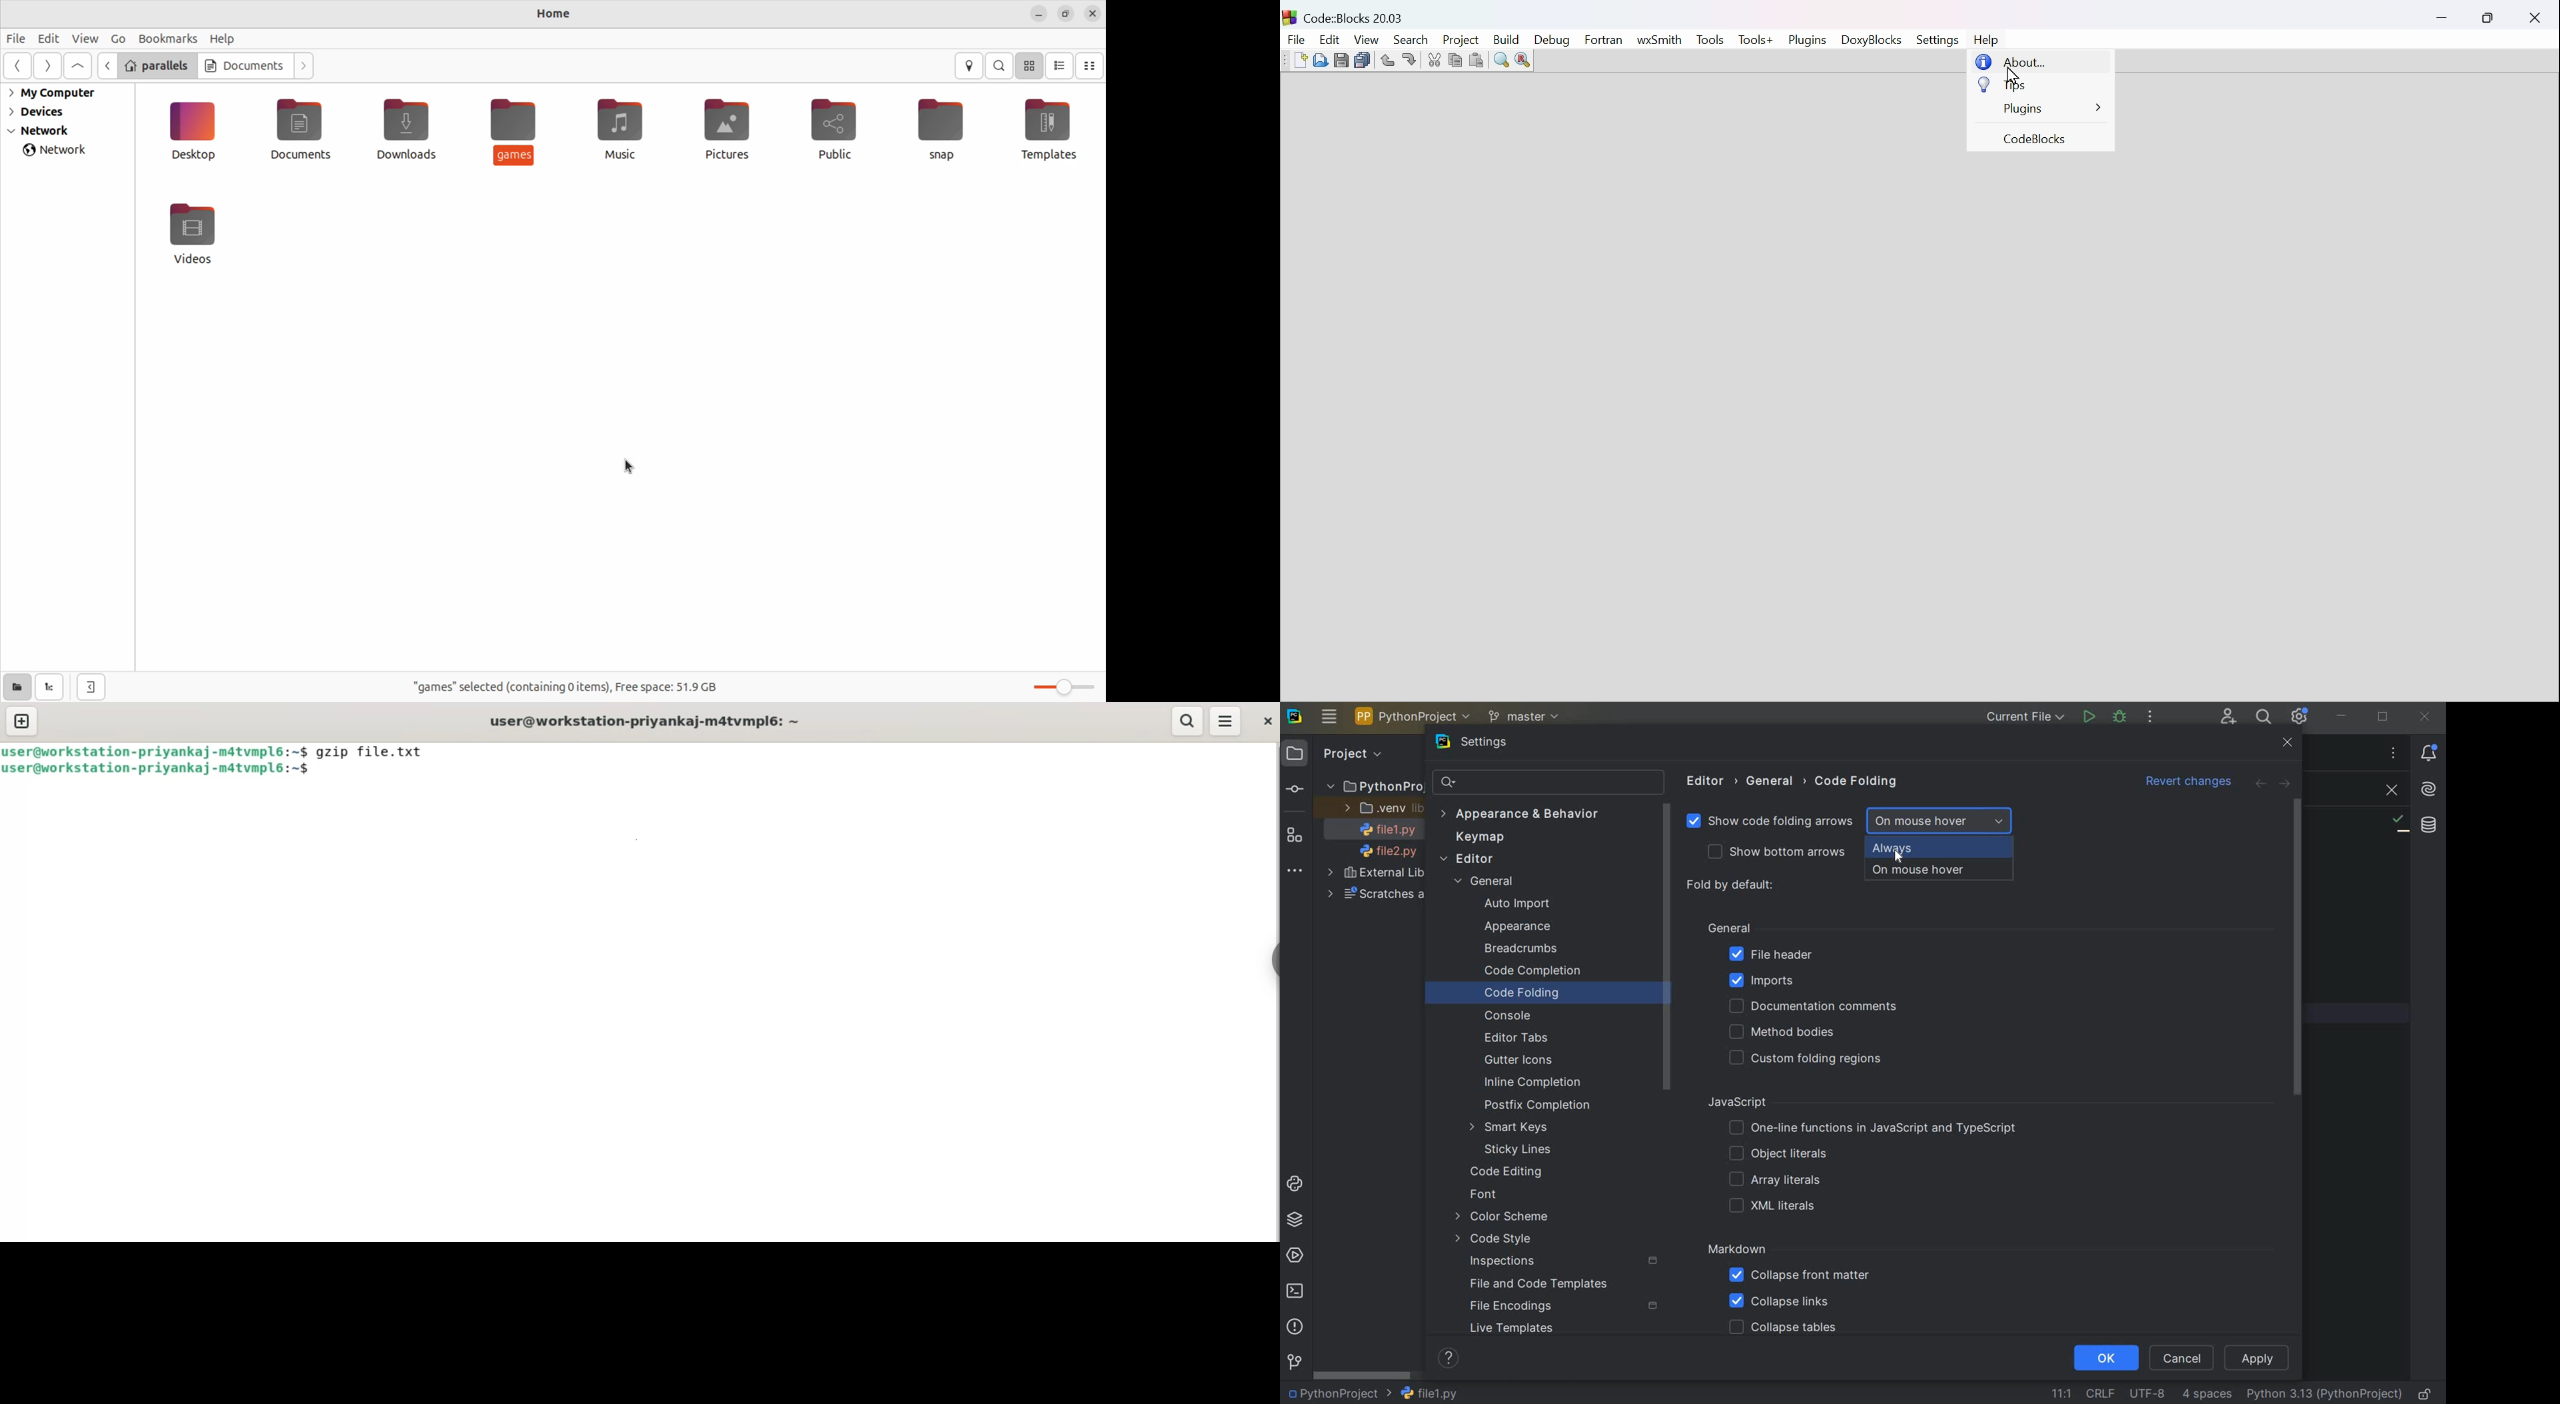 The image size is (2576, 1428). Describe the element at coordinates (2444, 14) in the screenshot. I see `minimise` at that location.